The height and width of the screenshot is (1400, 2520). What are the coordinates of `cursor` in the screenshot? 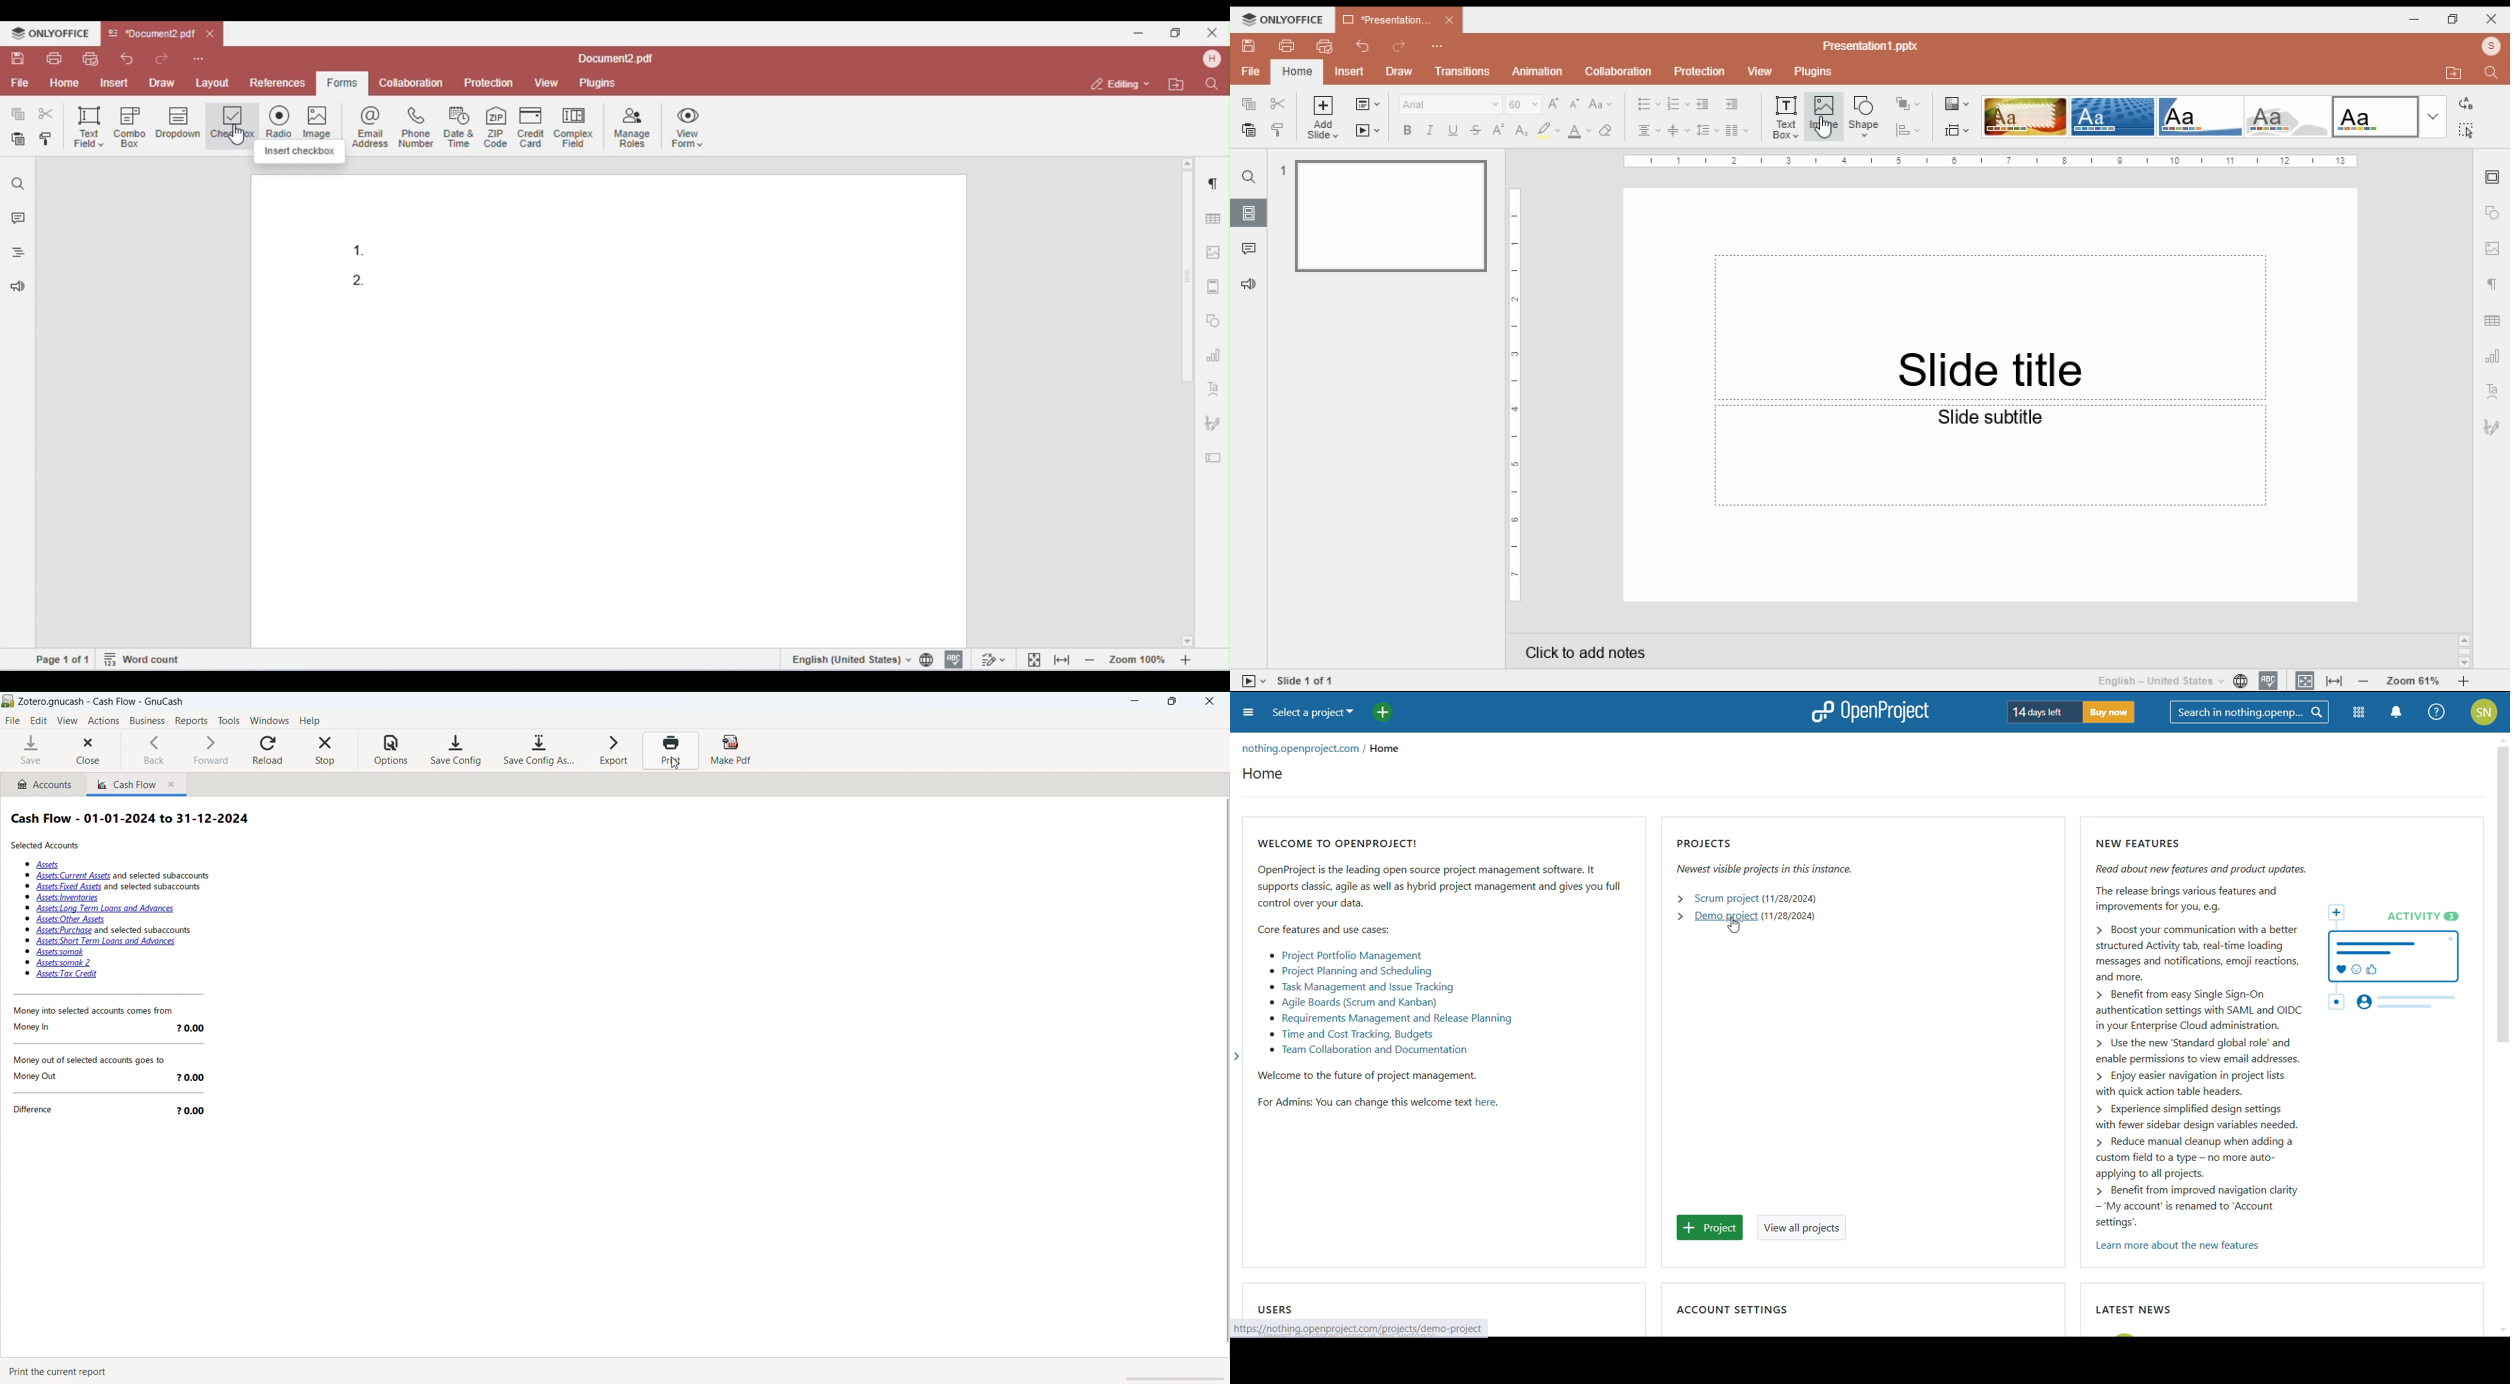 It's located at (673, 763).